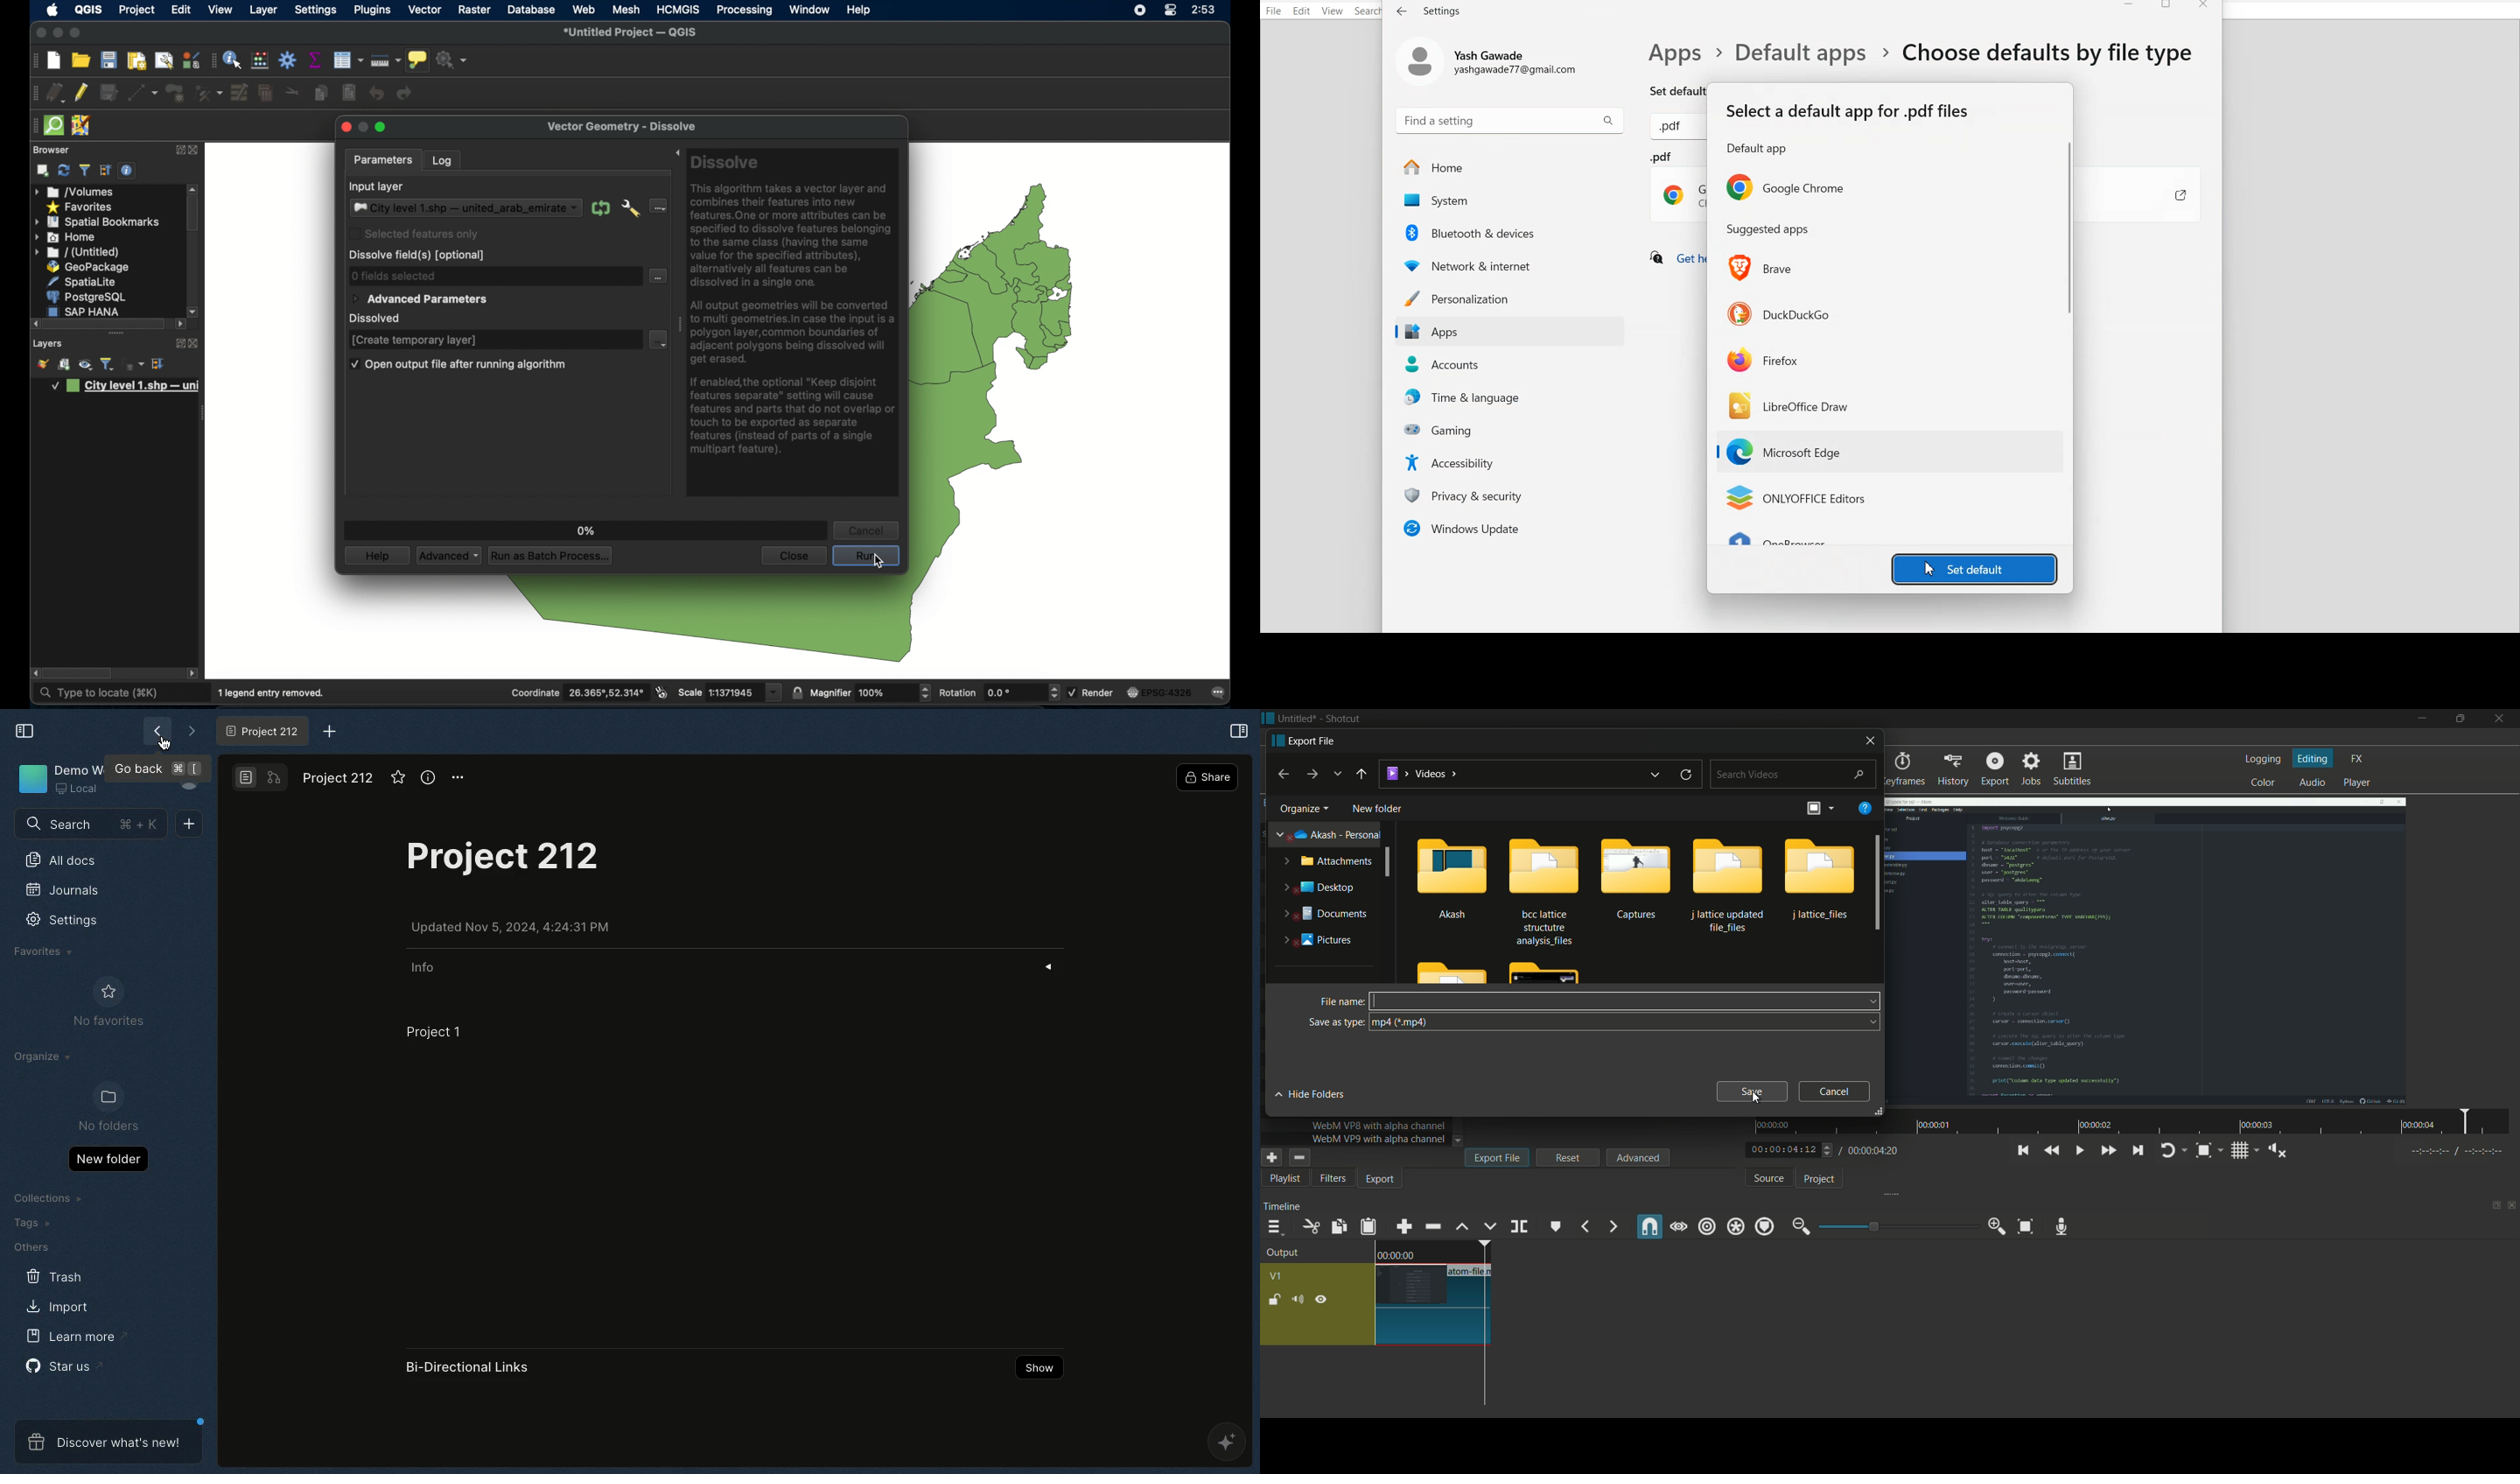 The height and width of the screenshot is (1484, 2520). I want to click on lock scale, so click(797, 691).